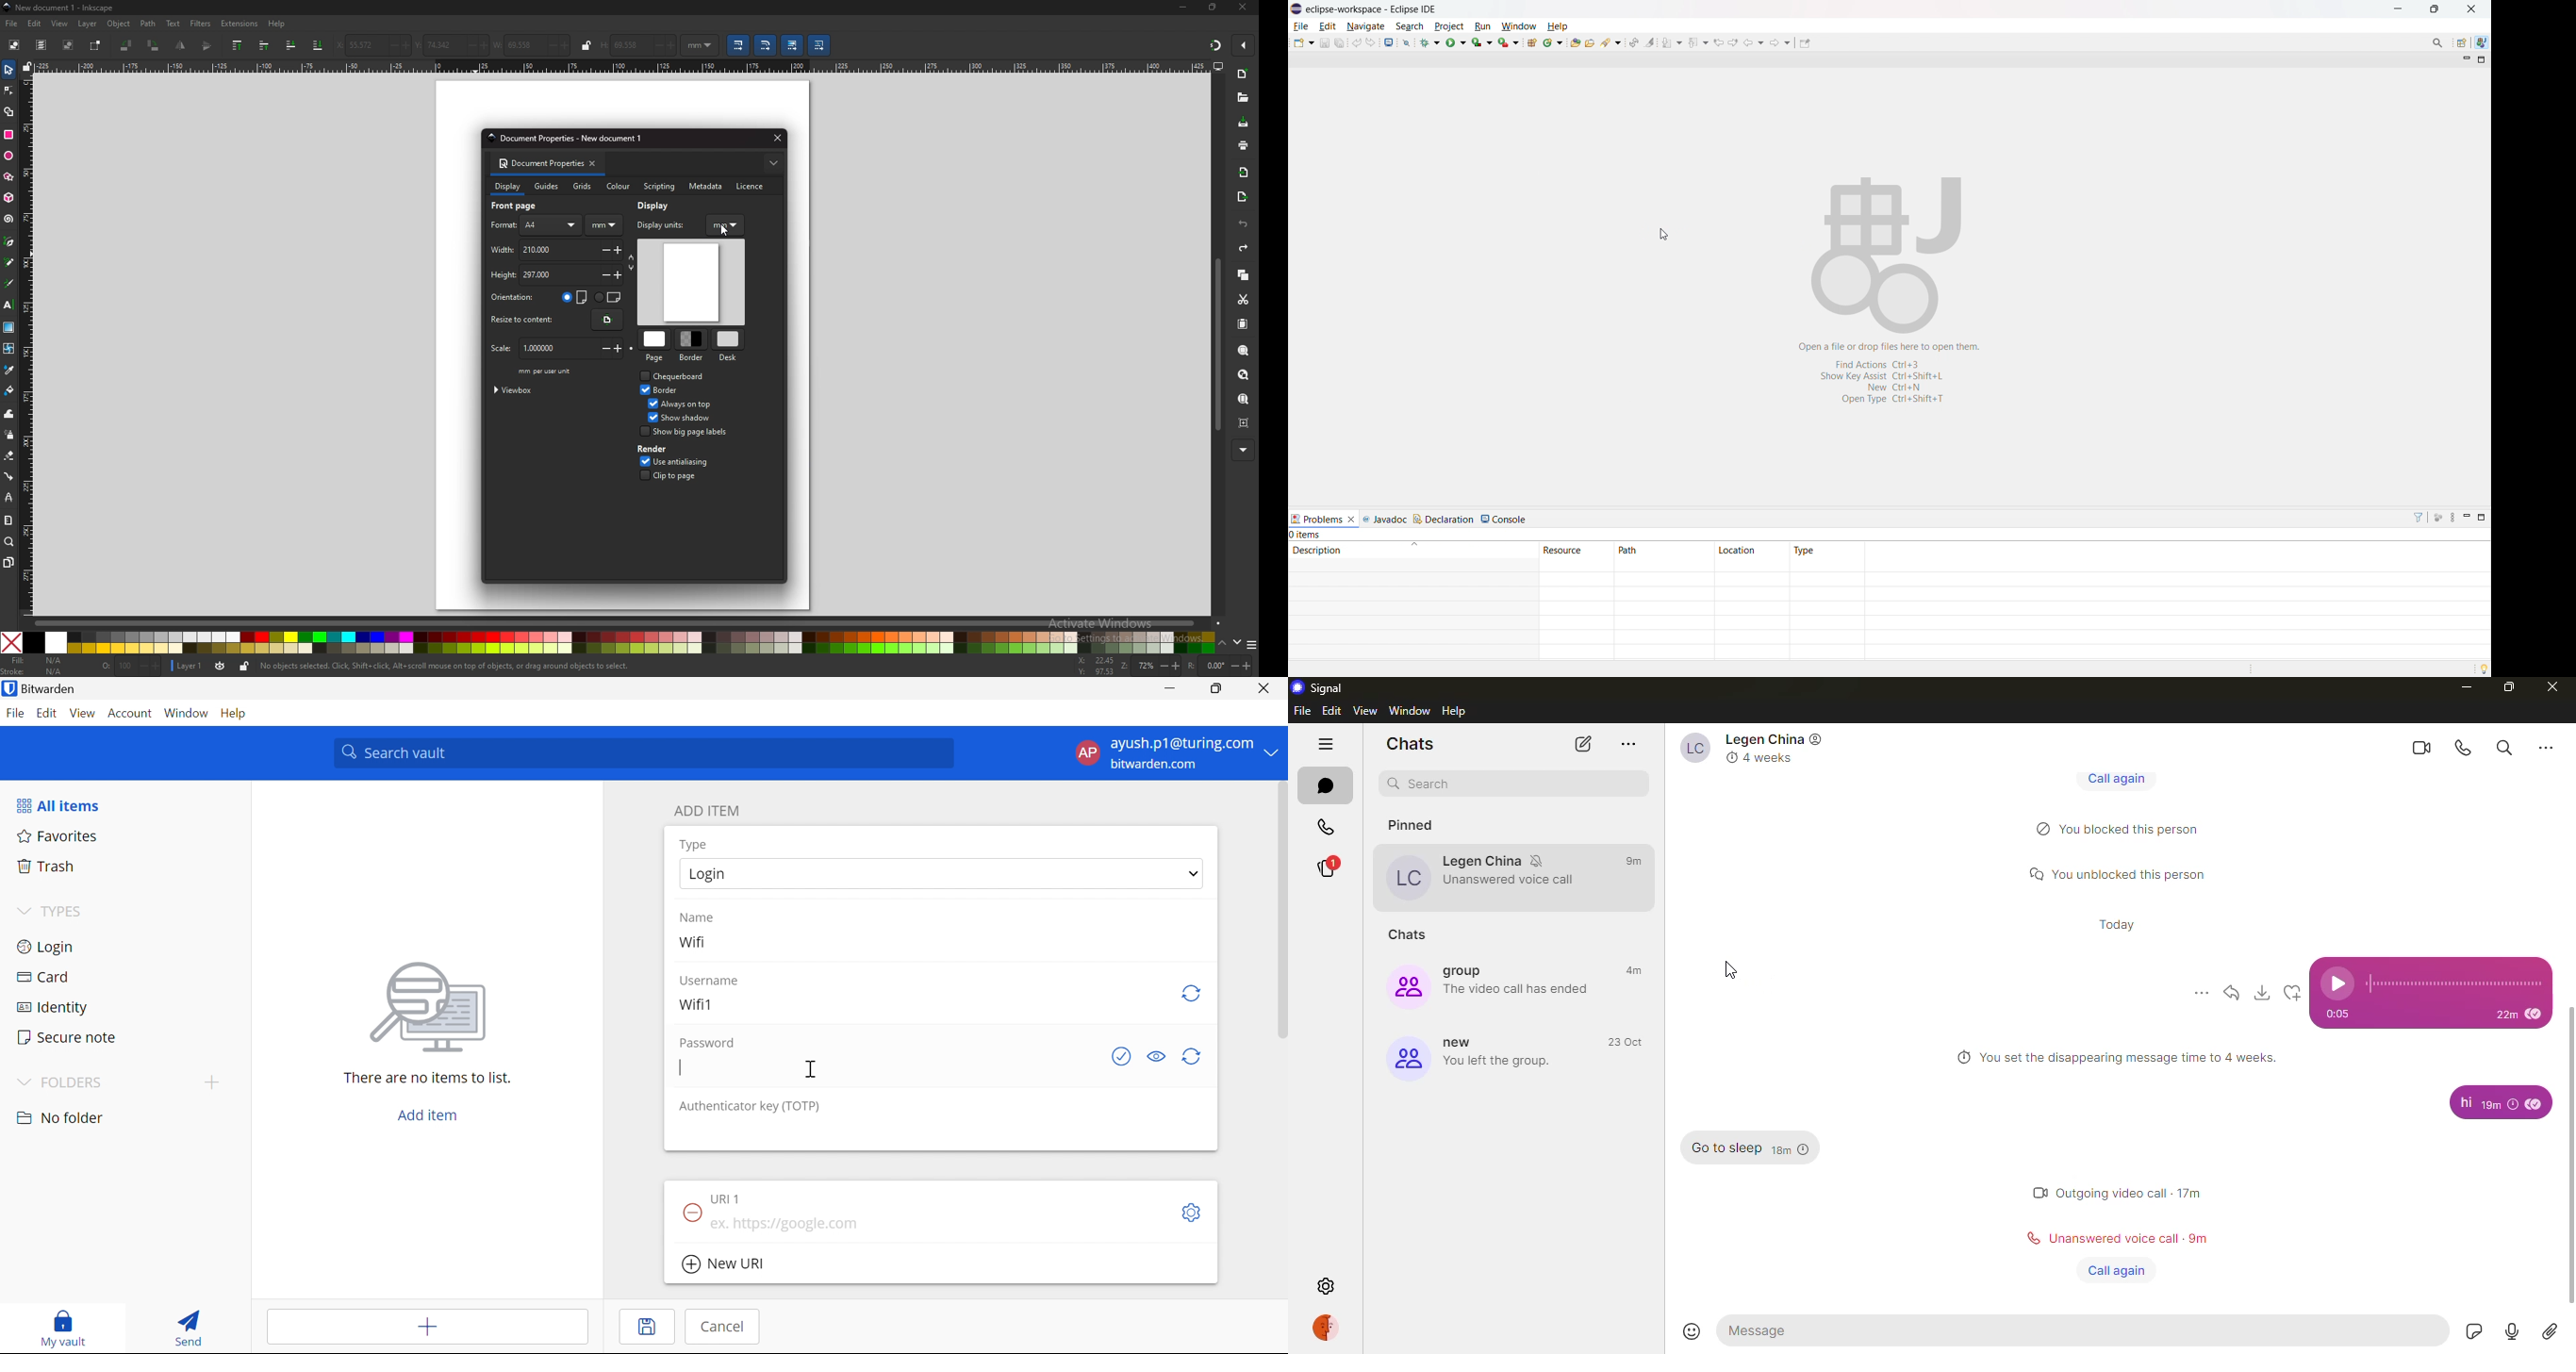  I want to click on time, so click(1626, 1039).